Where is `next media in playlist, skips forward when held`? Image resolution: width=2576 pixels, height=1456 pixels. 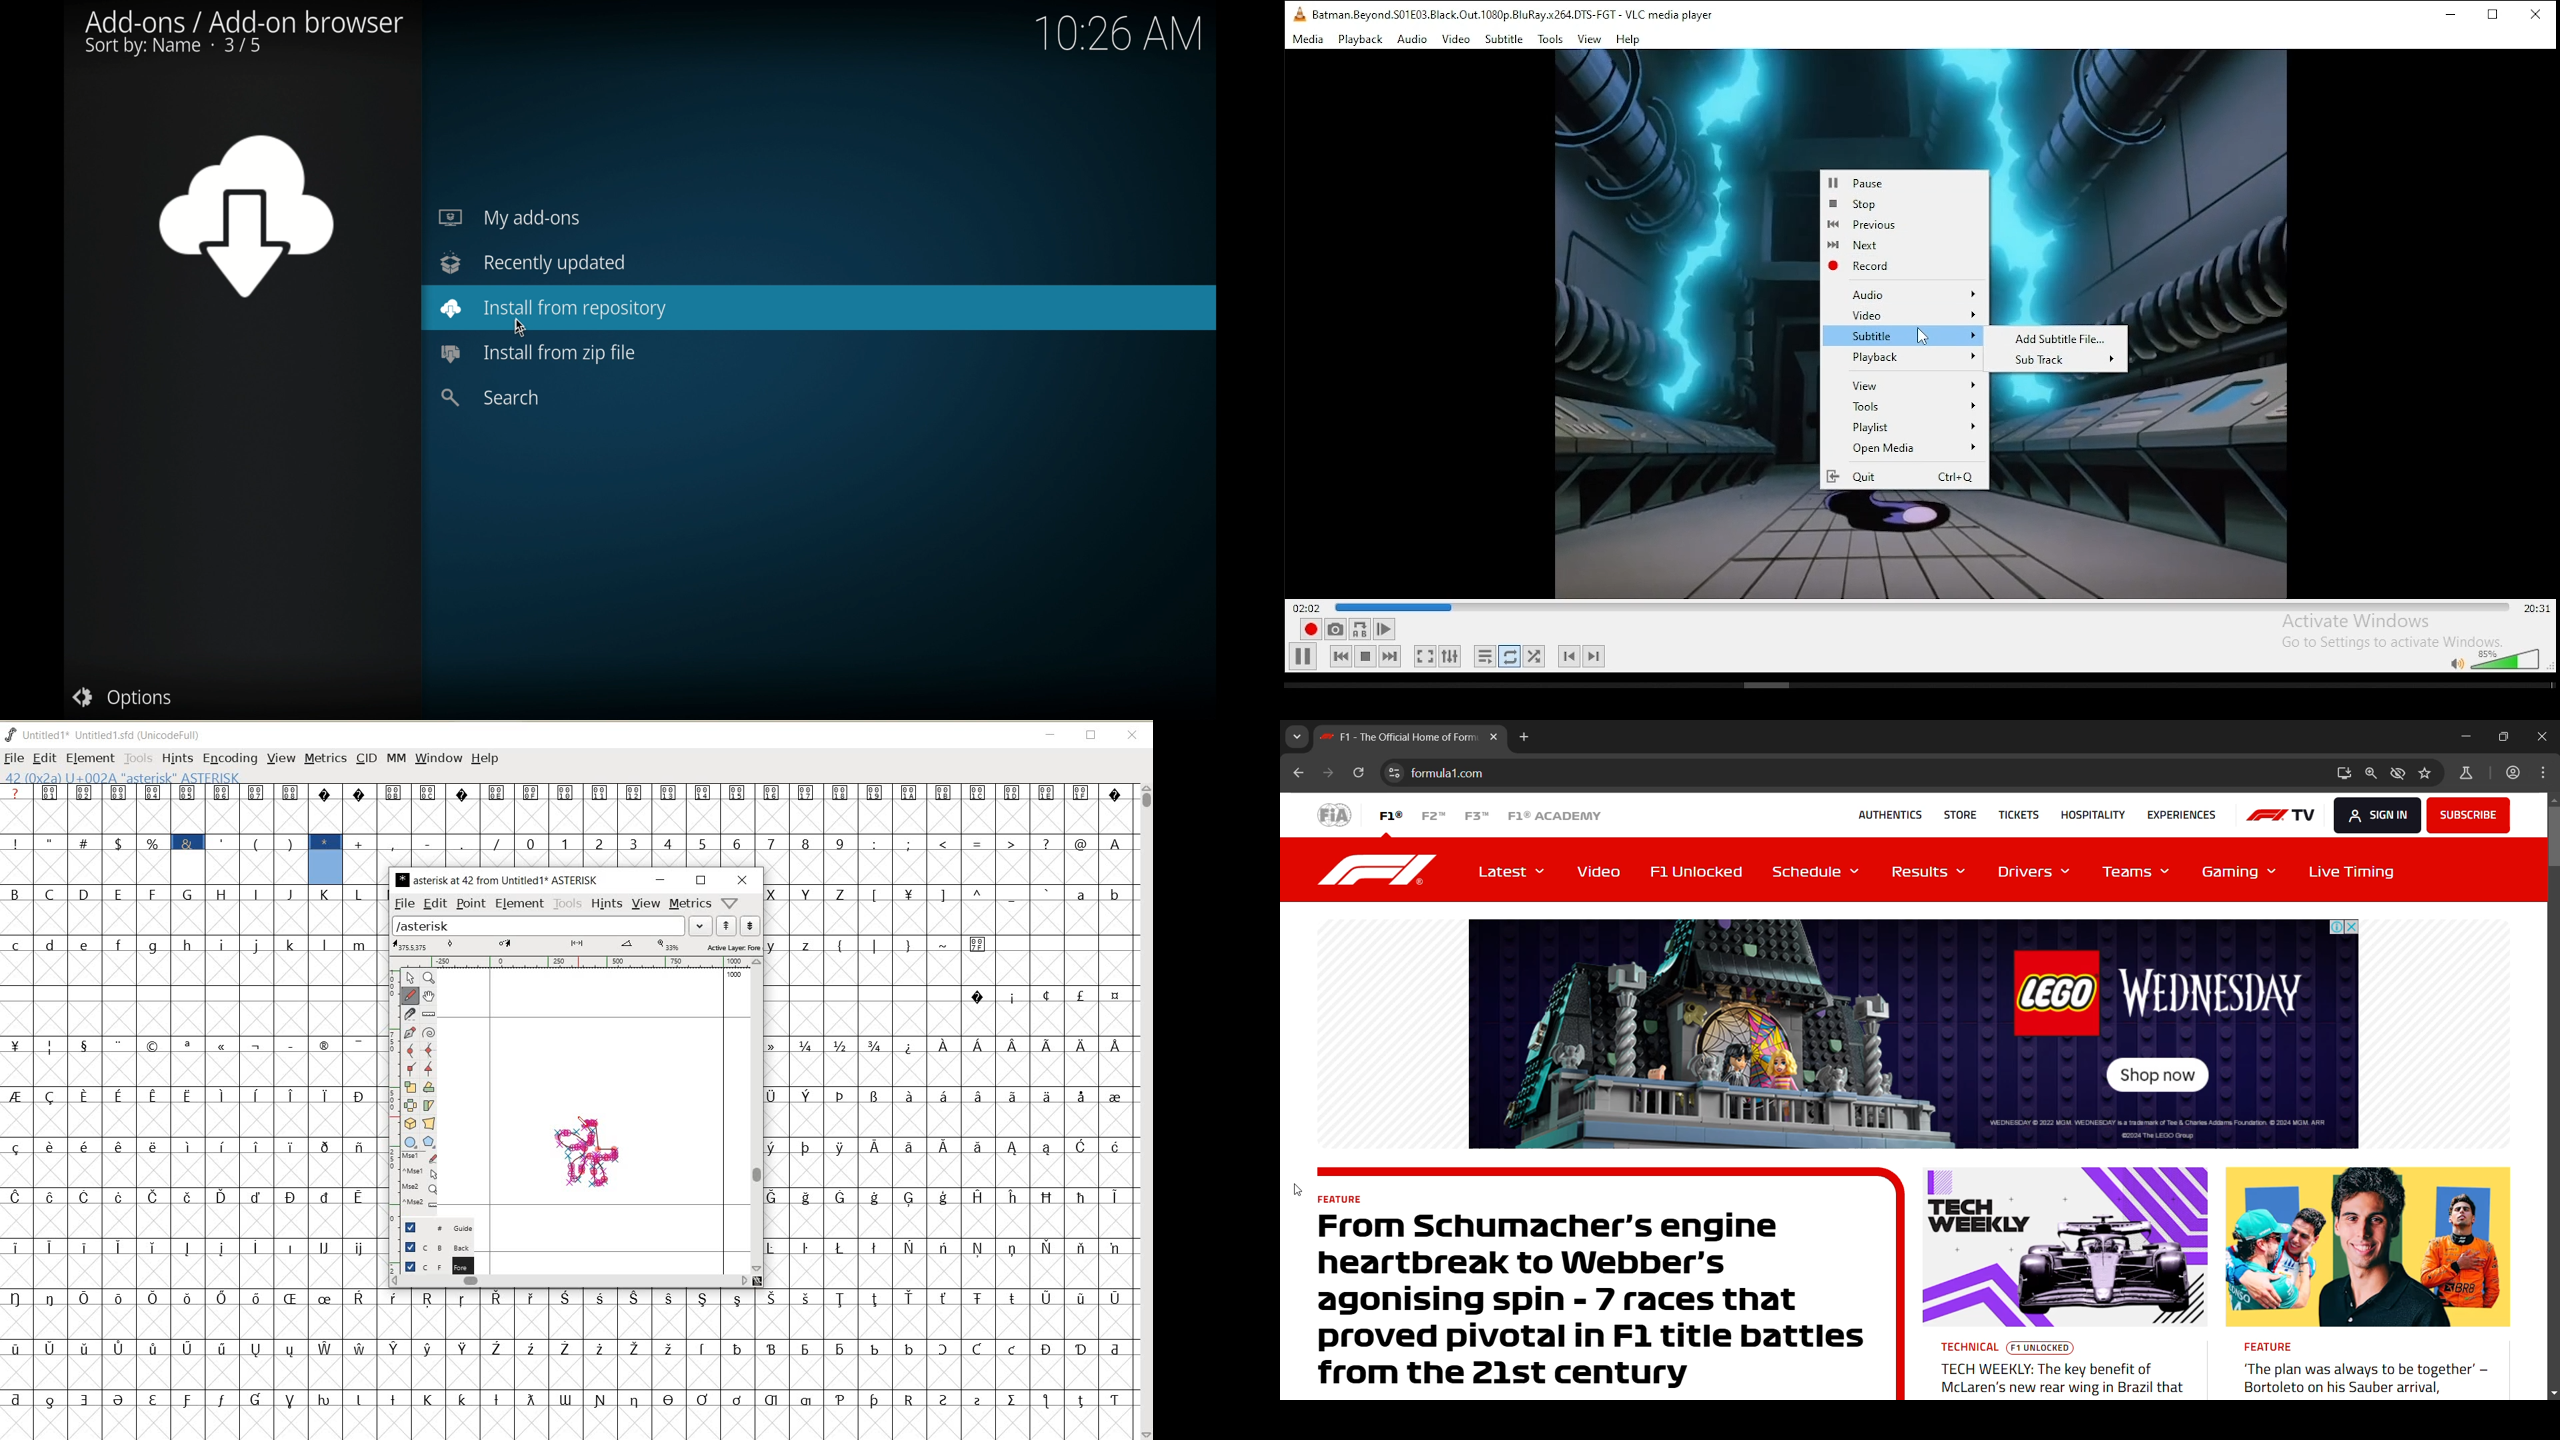
next media in playlist, skips forward when held is located at coordinates (1391, 656).